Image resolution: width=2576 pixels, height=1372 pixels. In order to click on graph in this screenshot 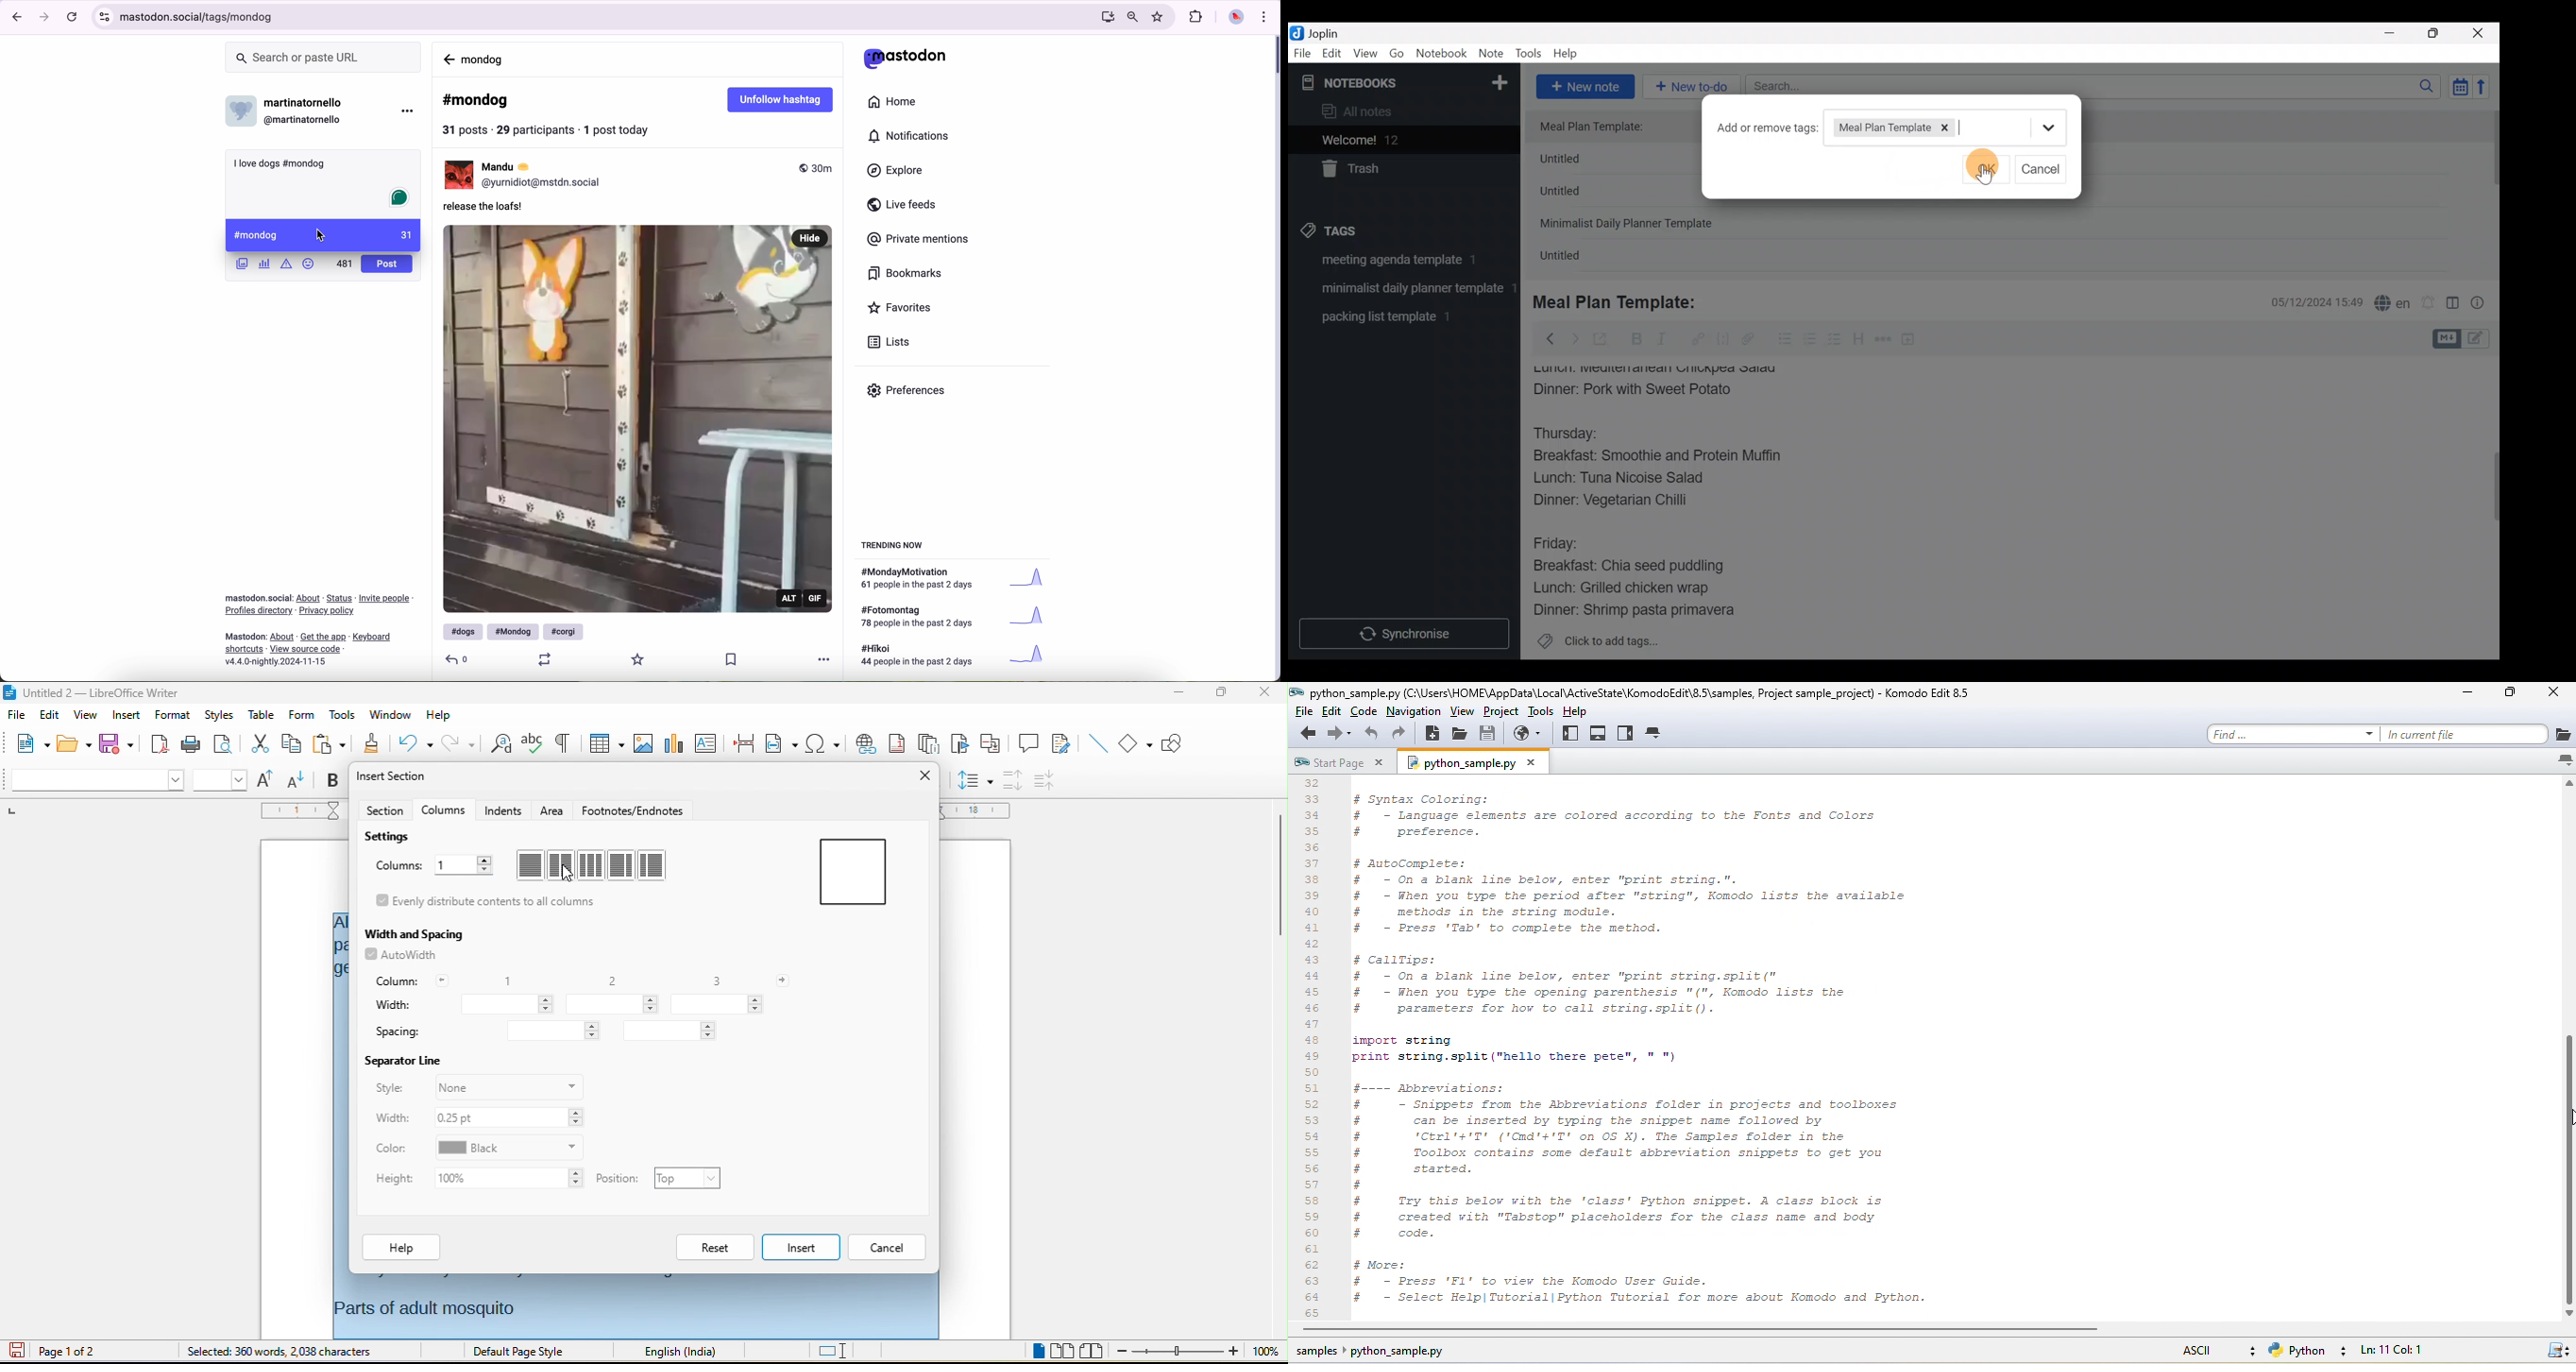, I will do `click(1031, 655)`.